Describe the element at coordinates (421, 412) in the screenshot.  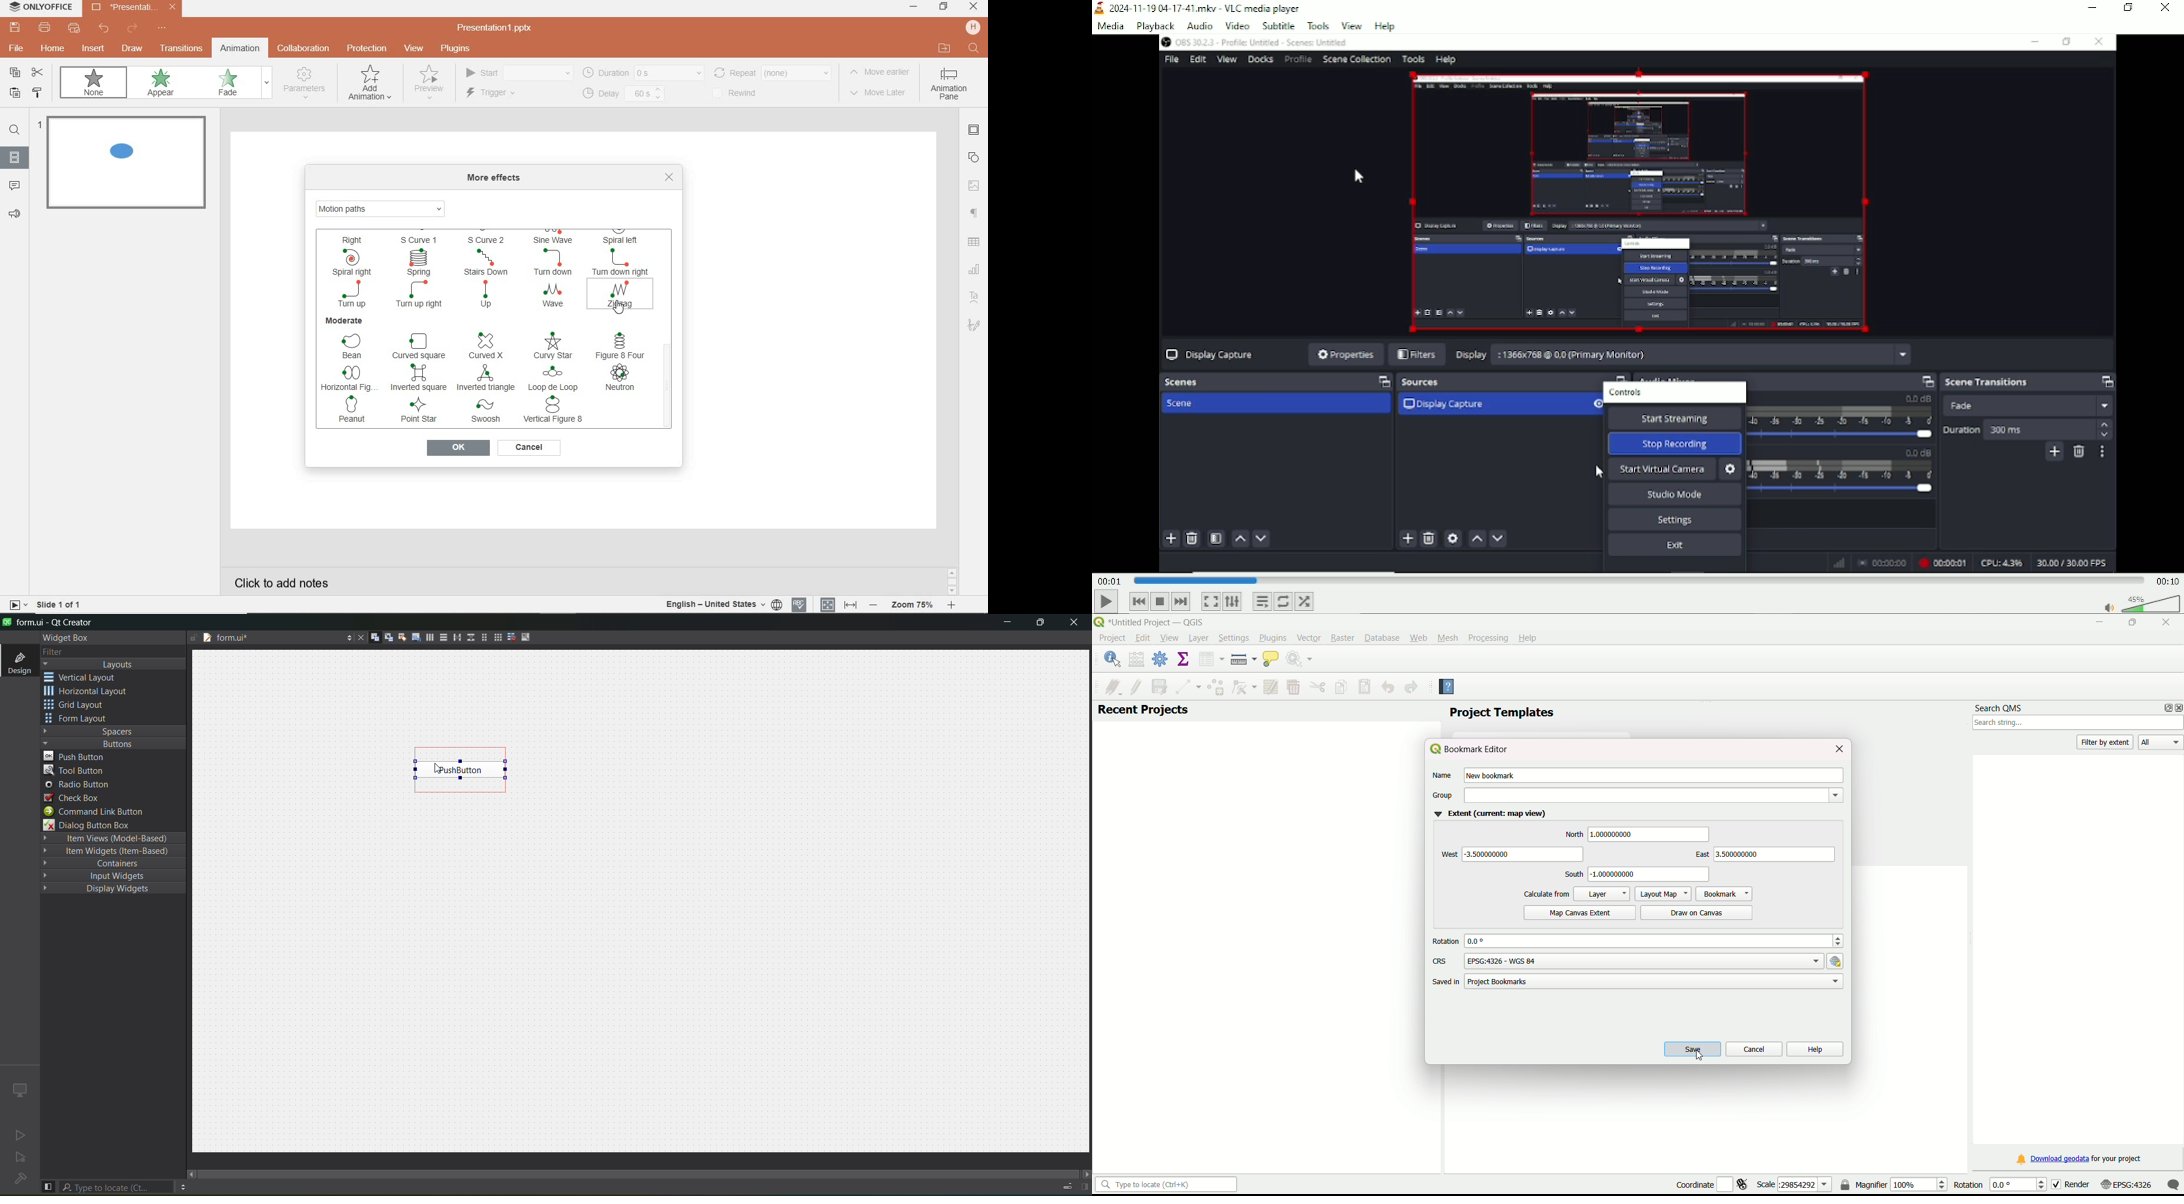
I see `POINT STAR` at that location.